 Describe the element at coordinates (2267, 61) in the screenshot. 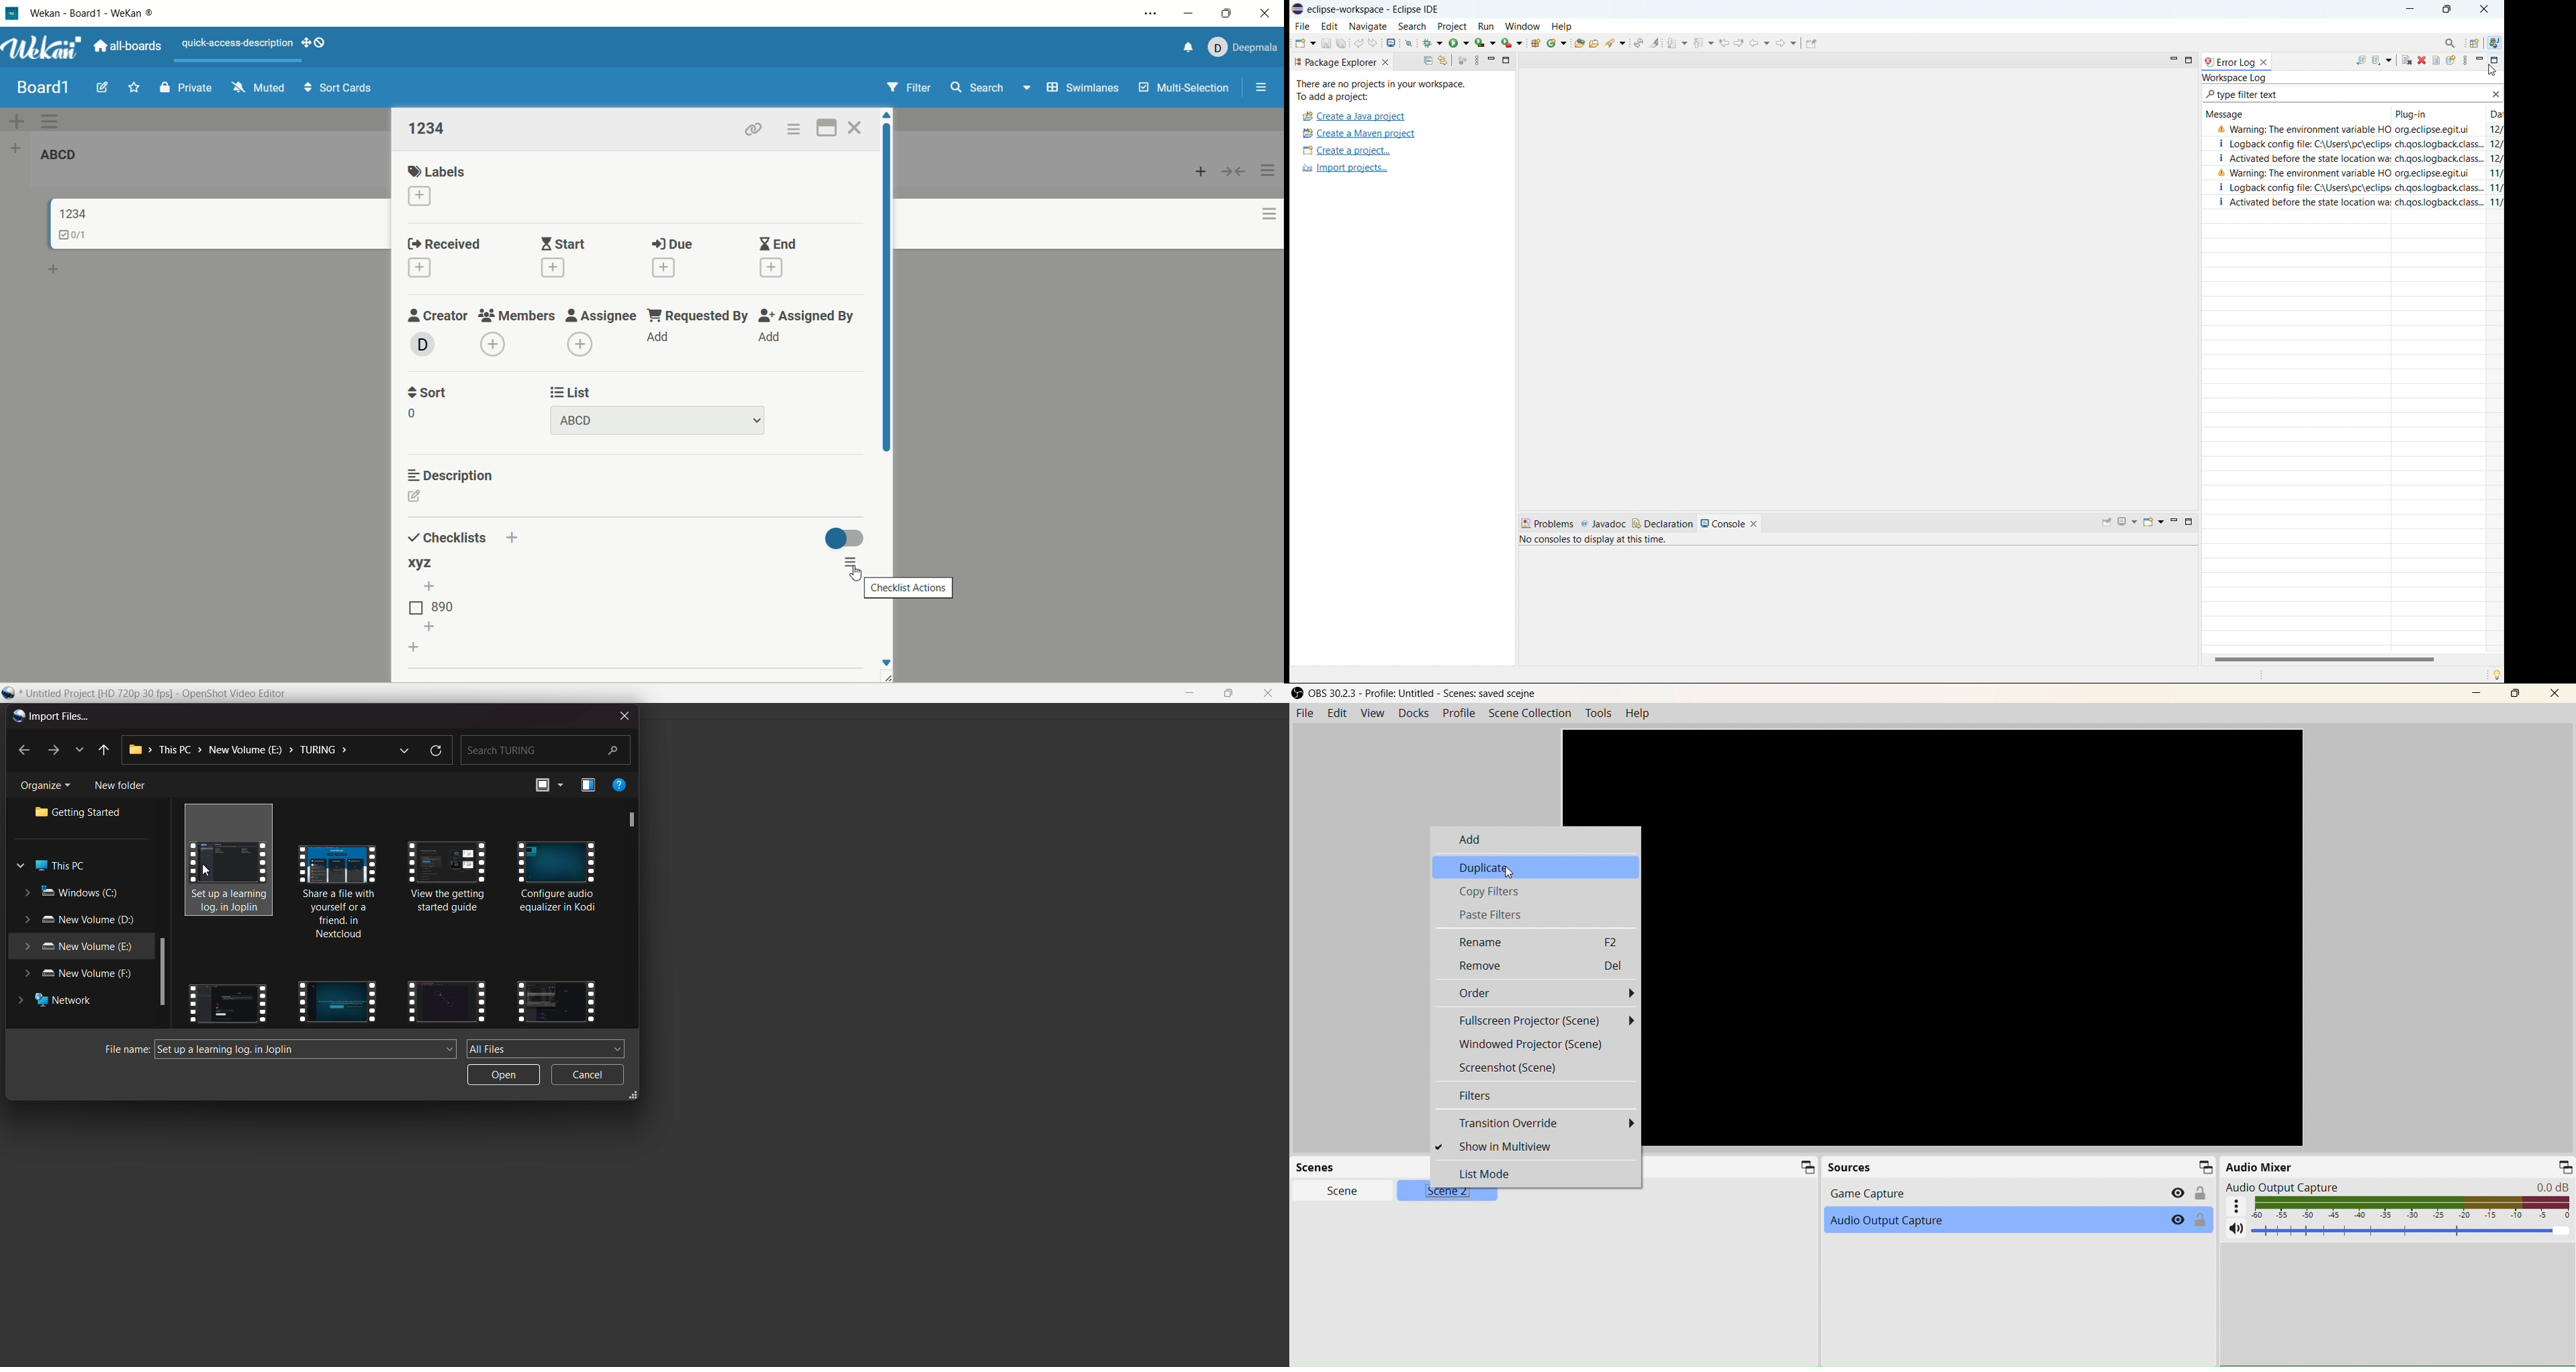

I see `close error log` at that location.